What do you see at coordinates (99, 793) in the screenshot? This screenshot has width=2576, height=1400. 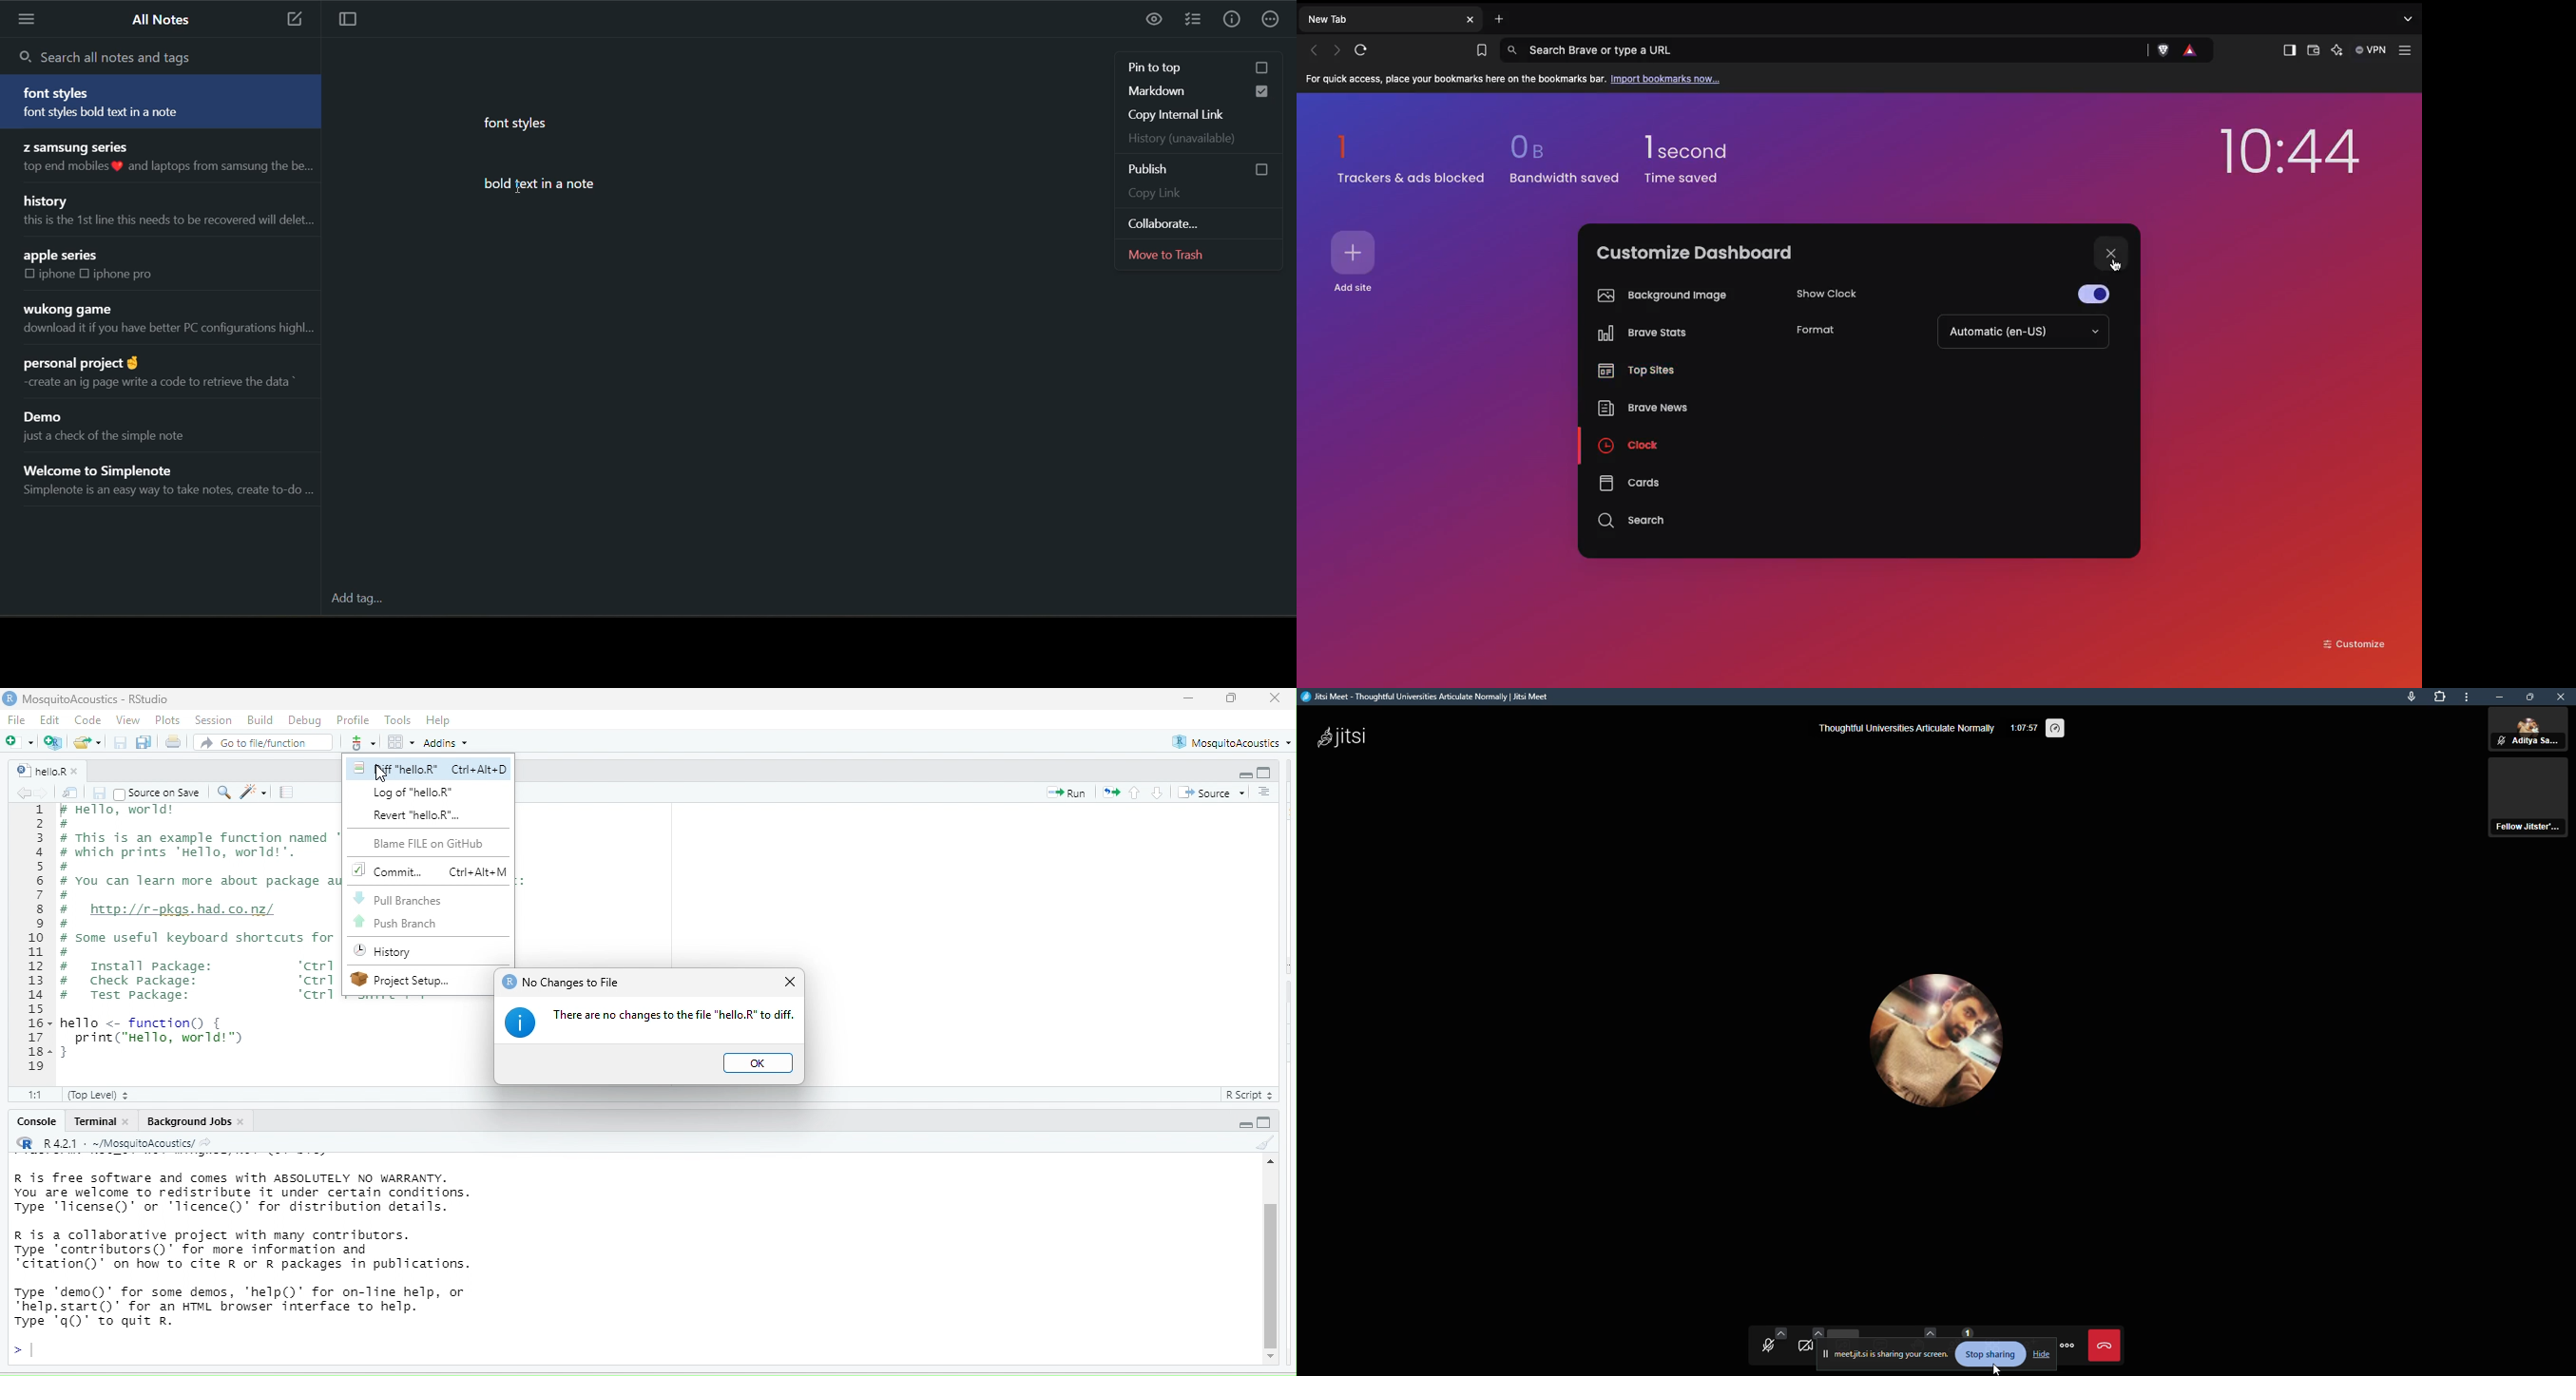 I see `save current document` at bounding box center [99, 793].